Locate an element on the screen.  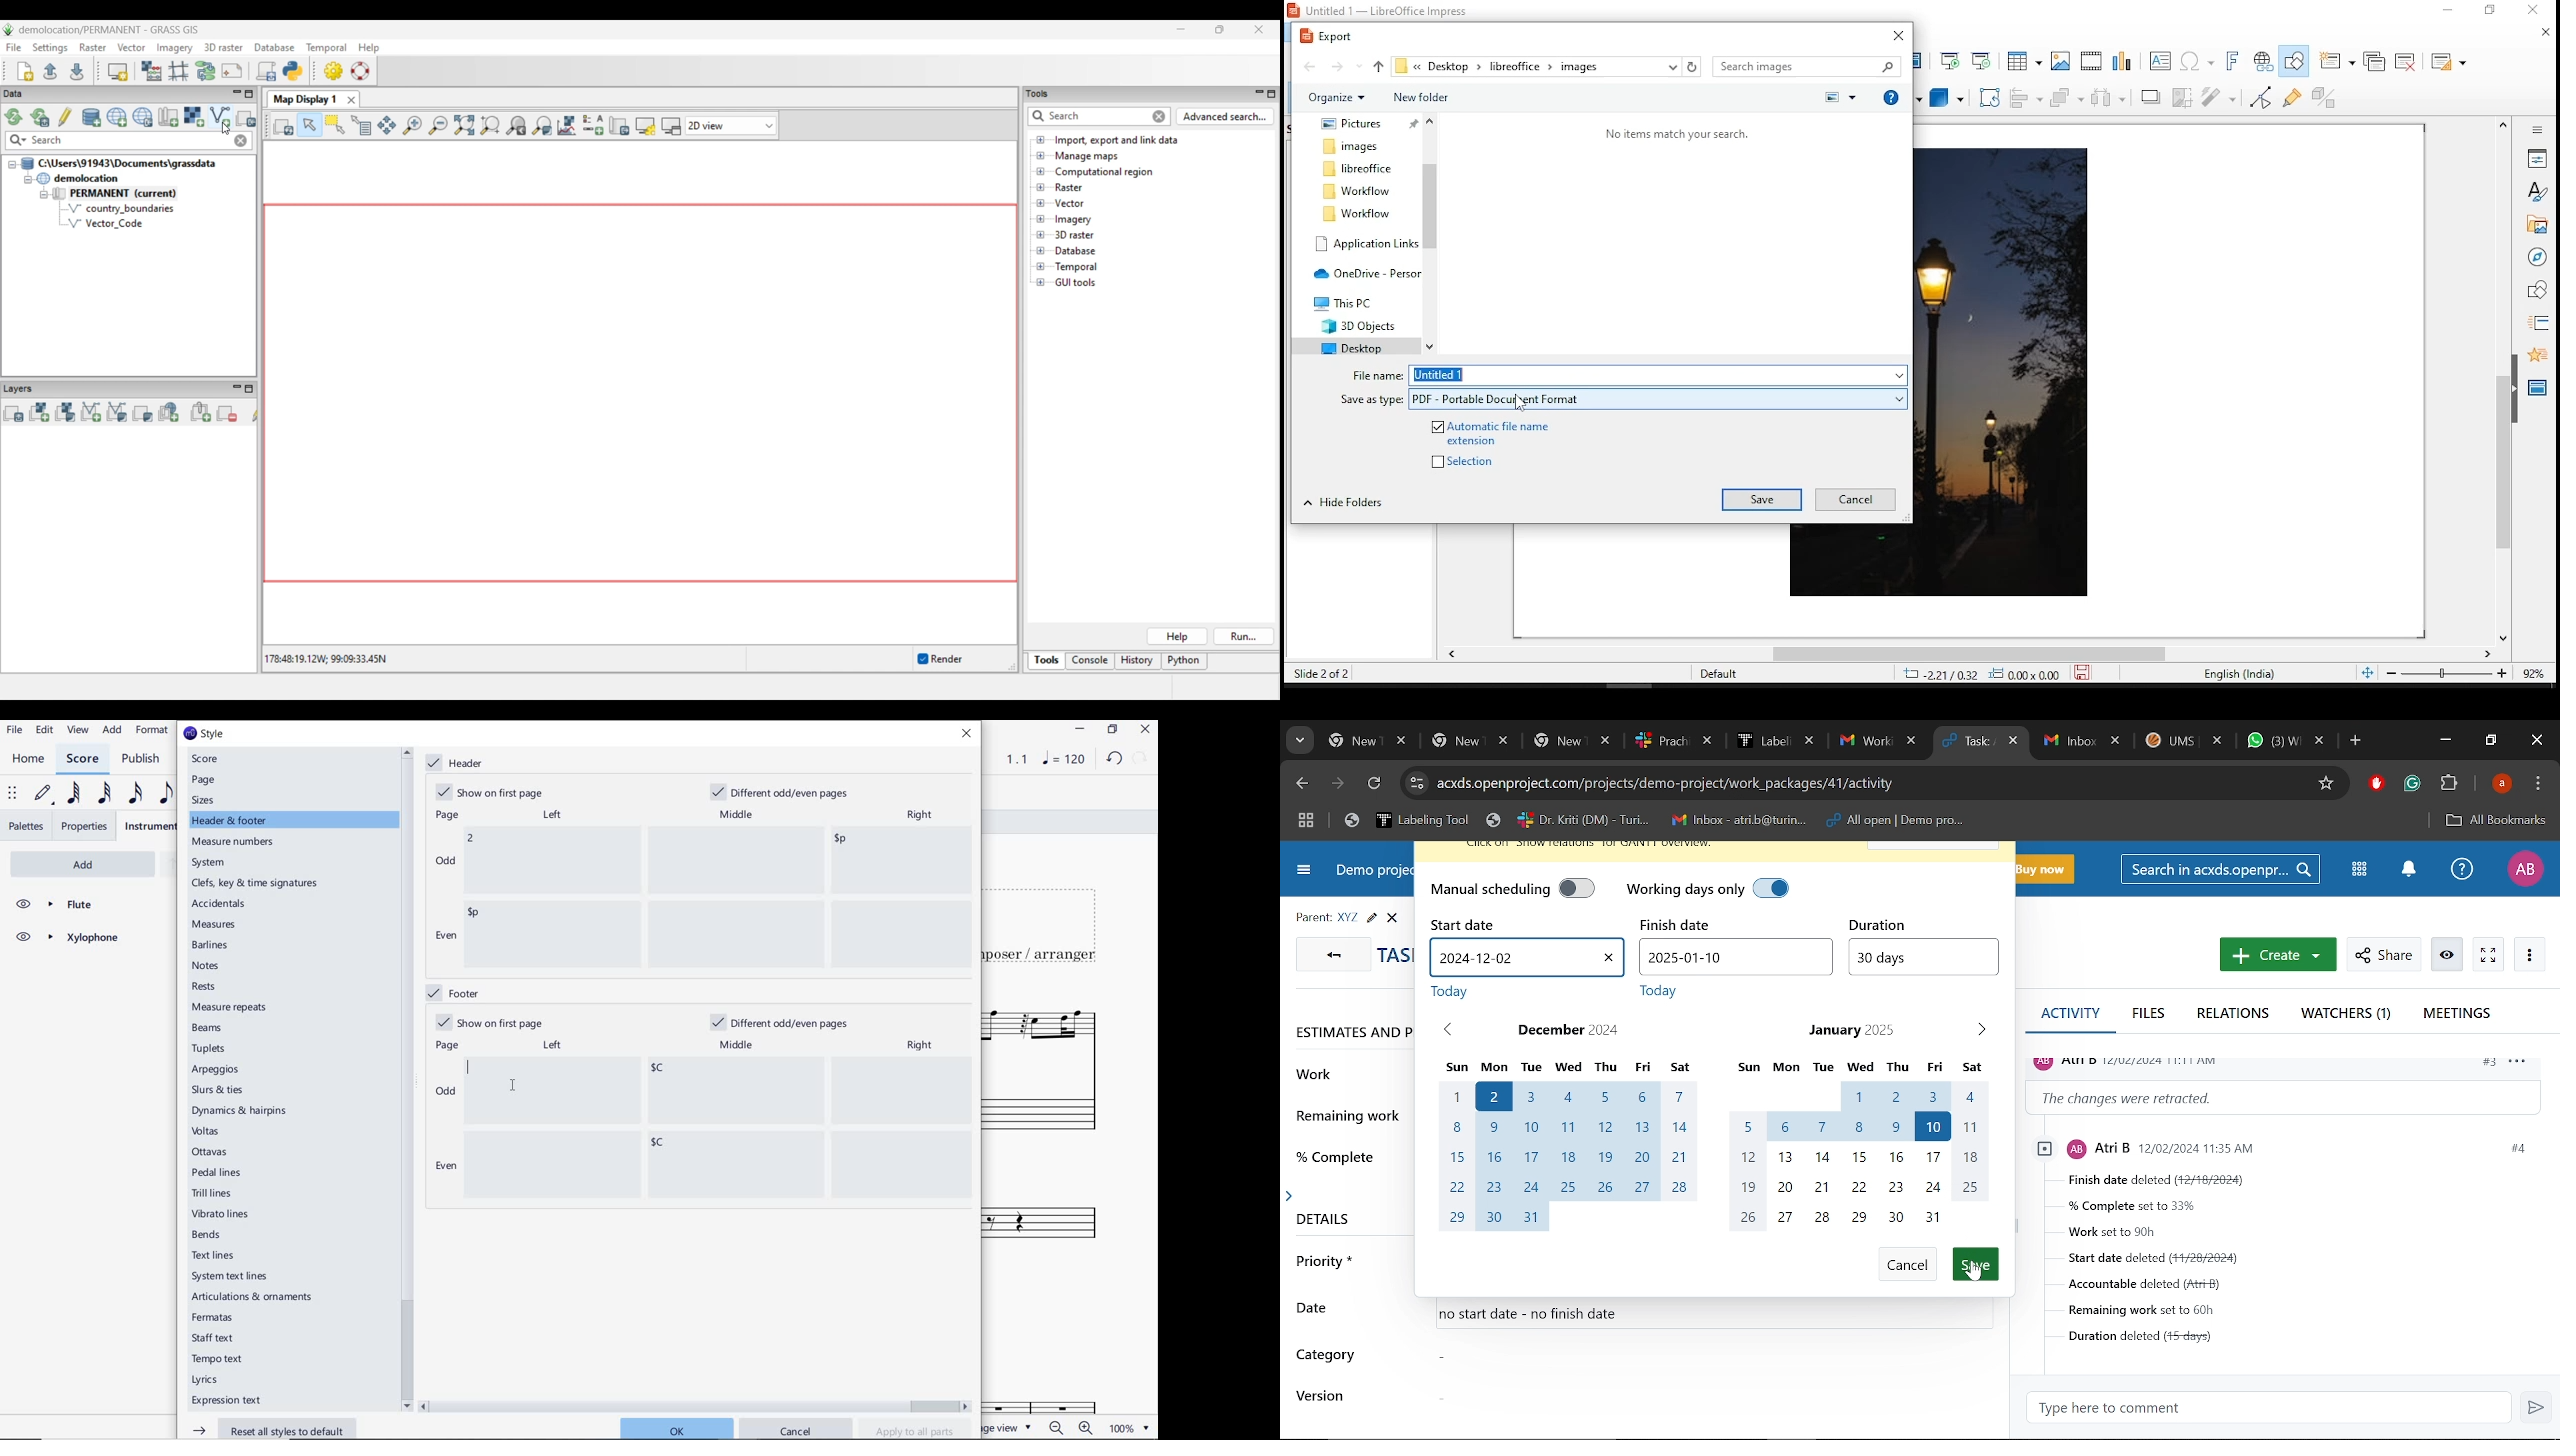
SCORE is located at coordinates (81, 758).